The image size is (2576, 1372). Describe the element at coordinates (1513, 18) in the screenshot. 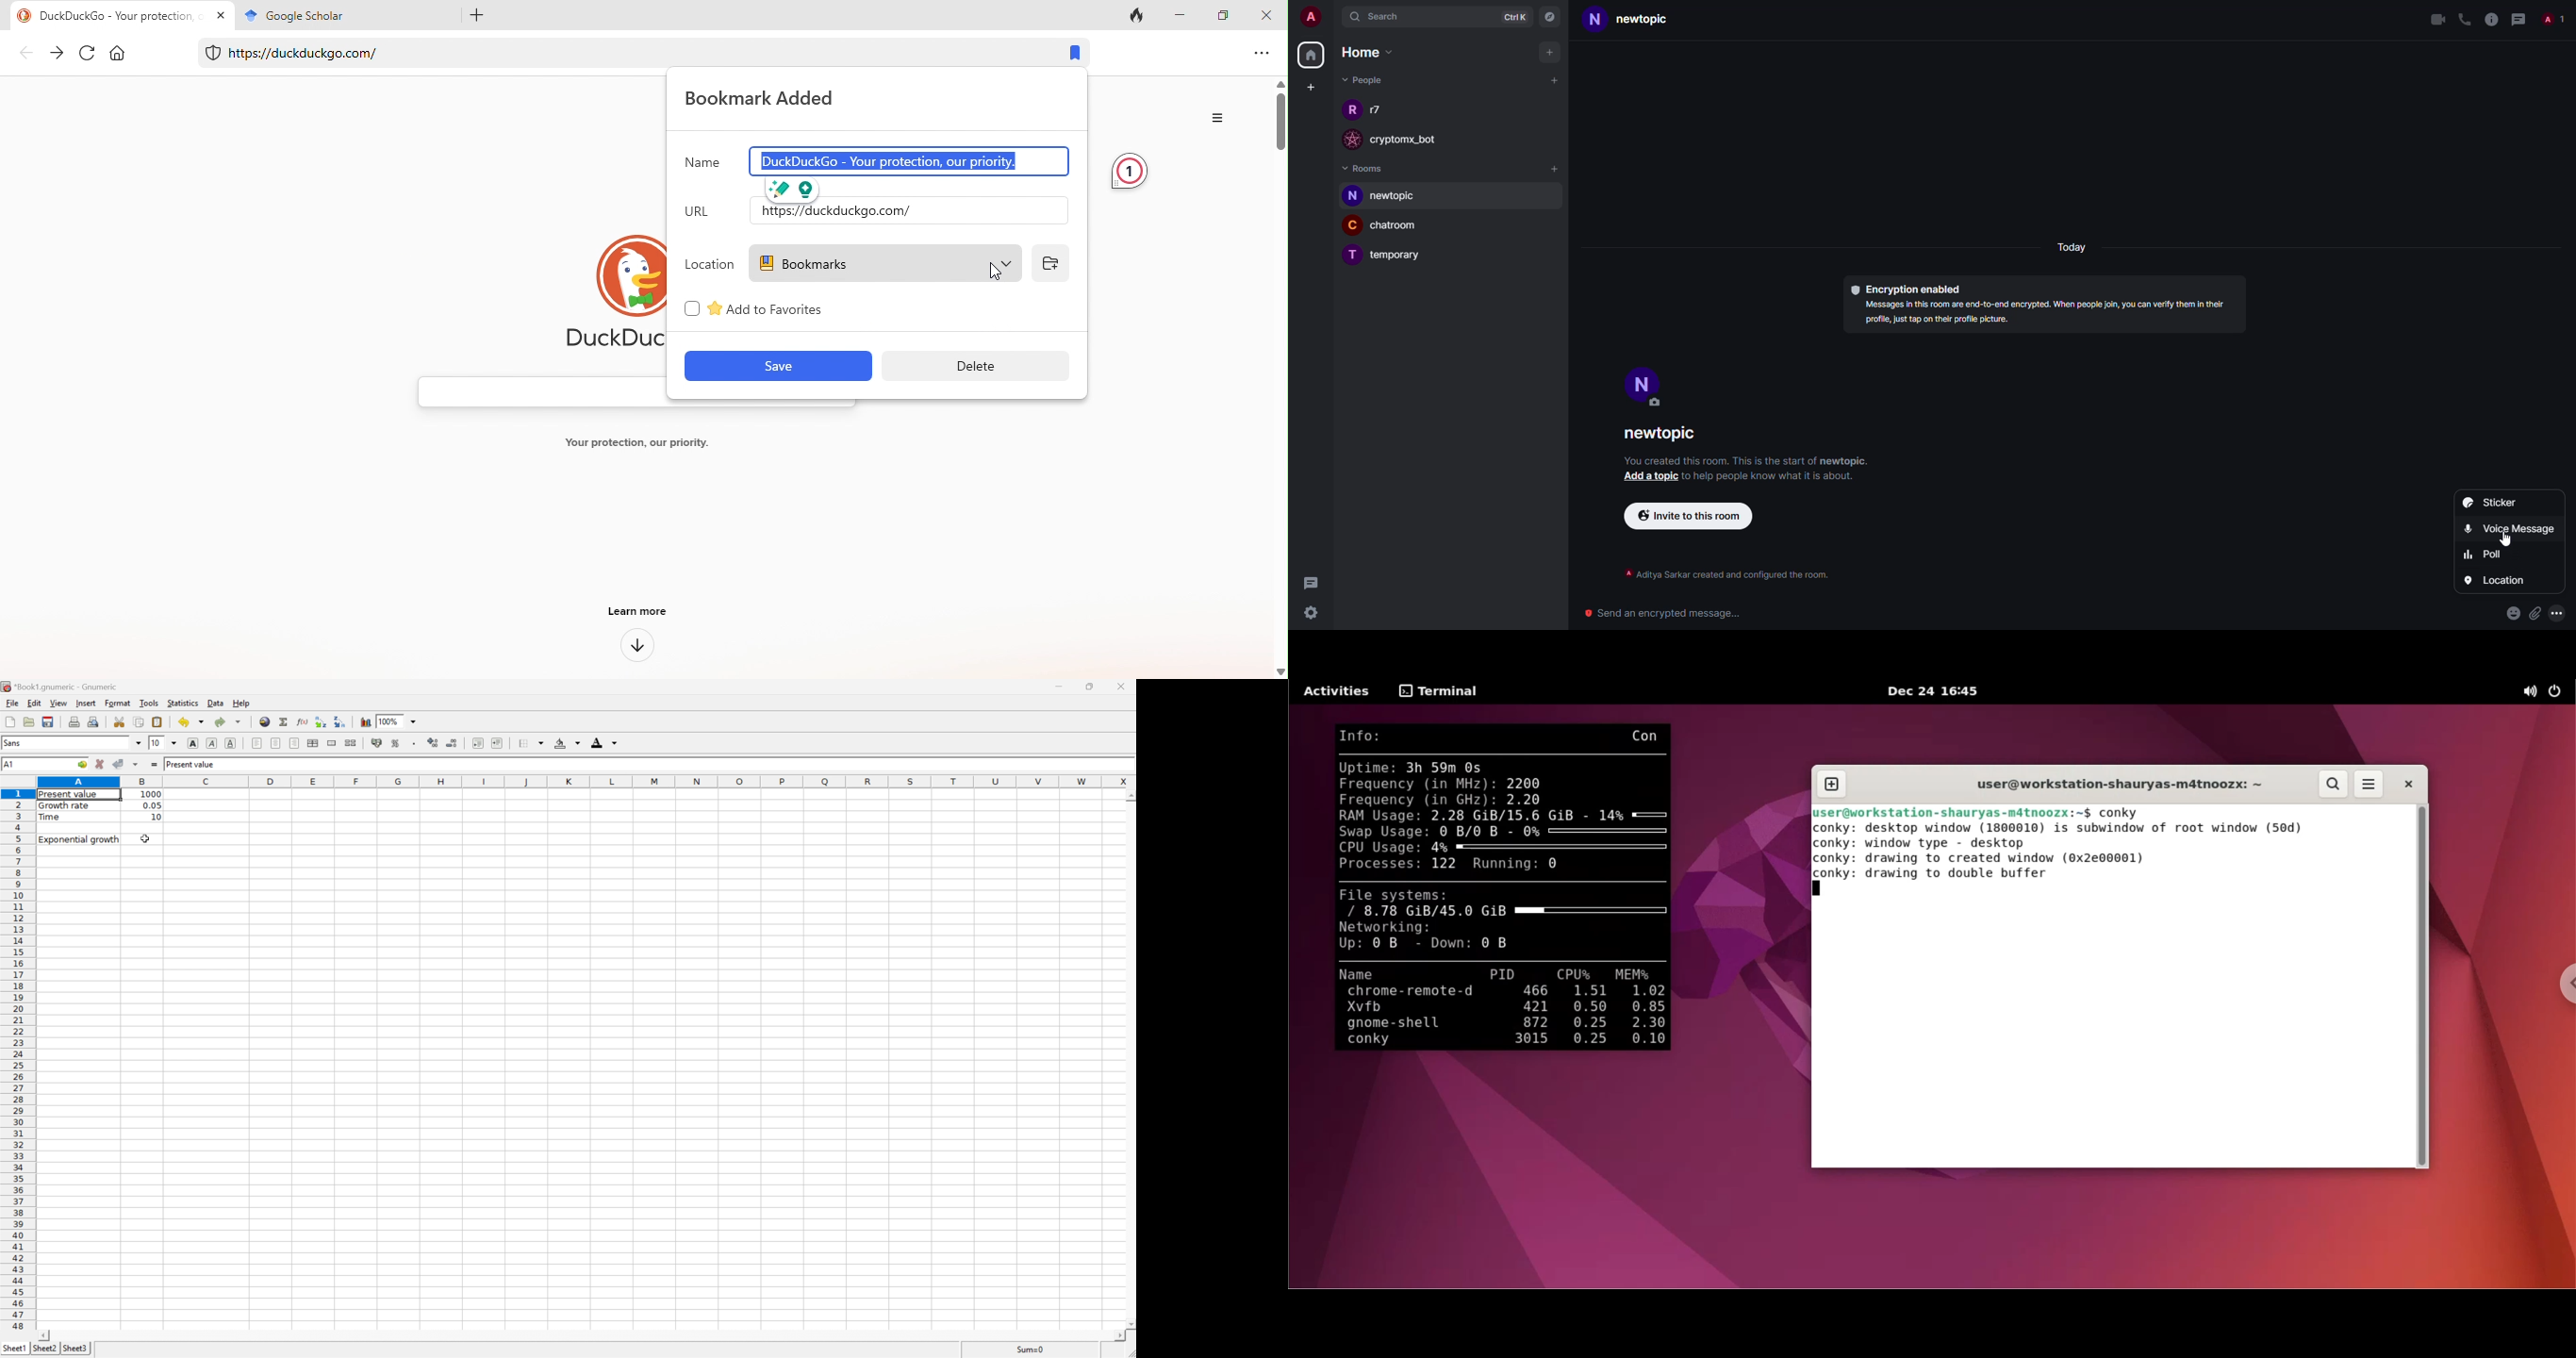

I see `ctrlK` at that location.